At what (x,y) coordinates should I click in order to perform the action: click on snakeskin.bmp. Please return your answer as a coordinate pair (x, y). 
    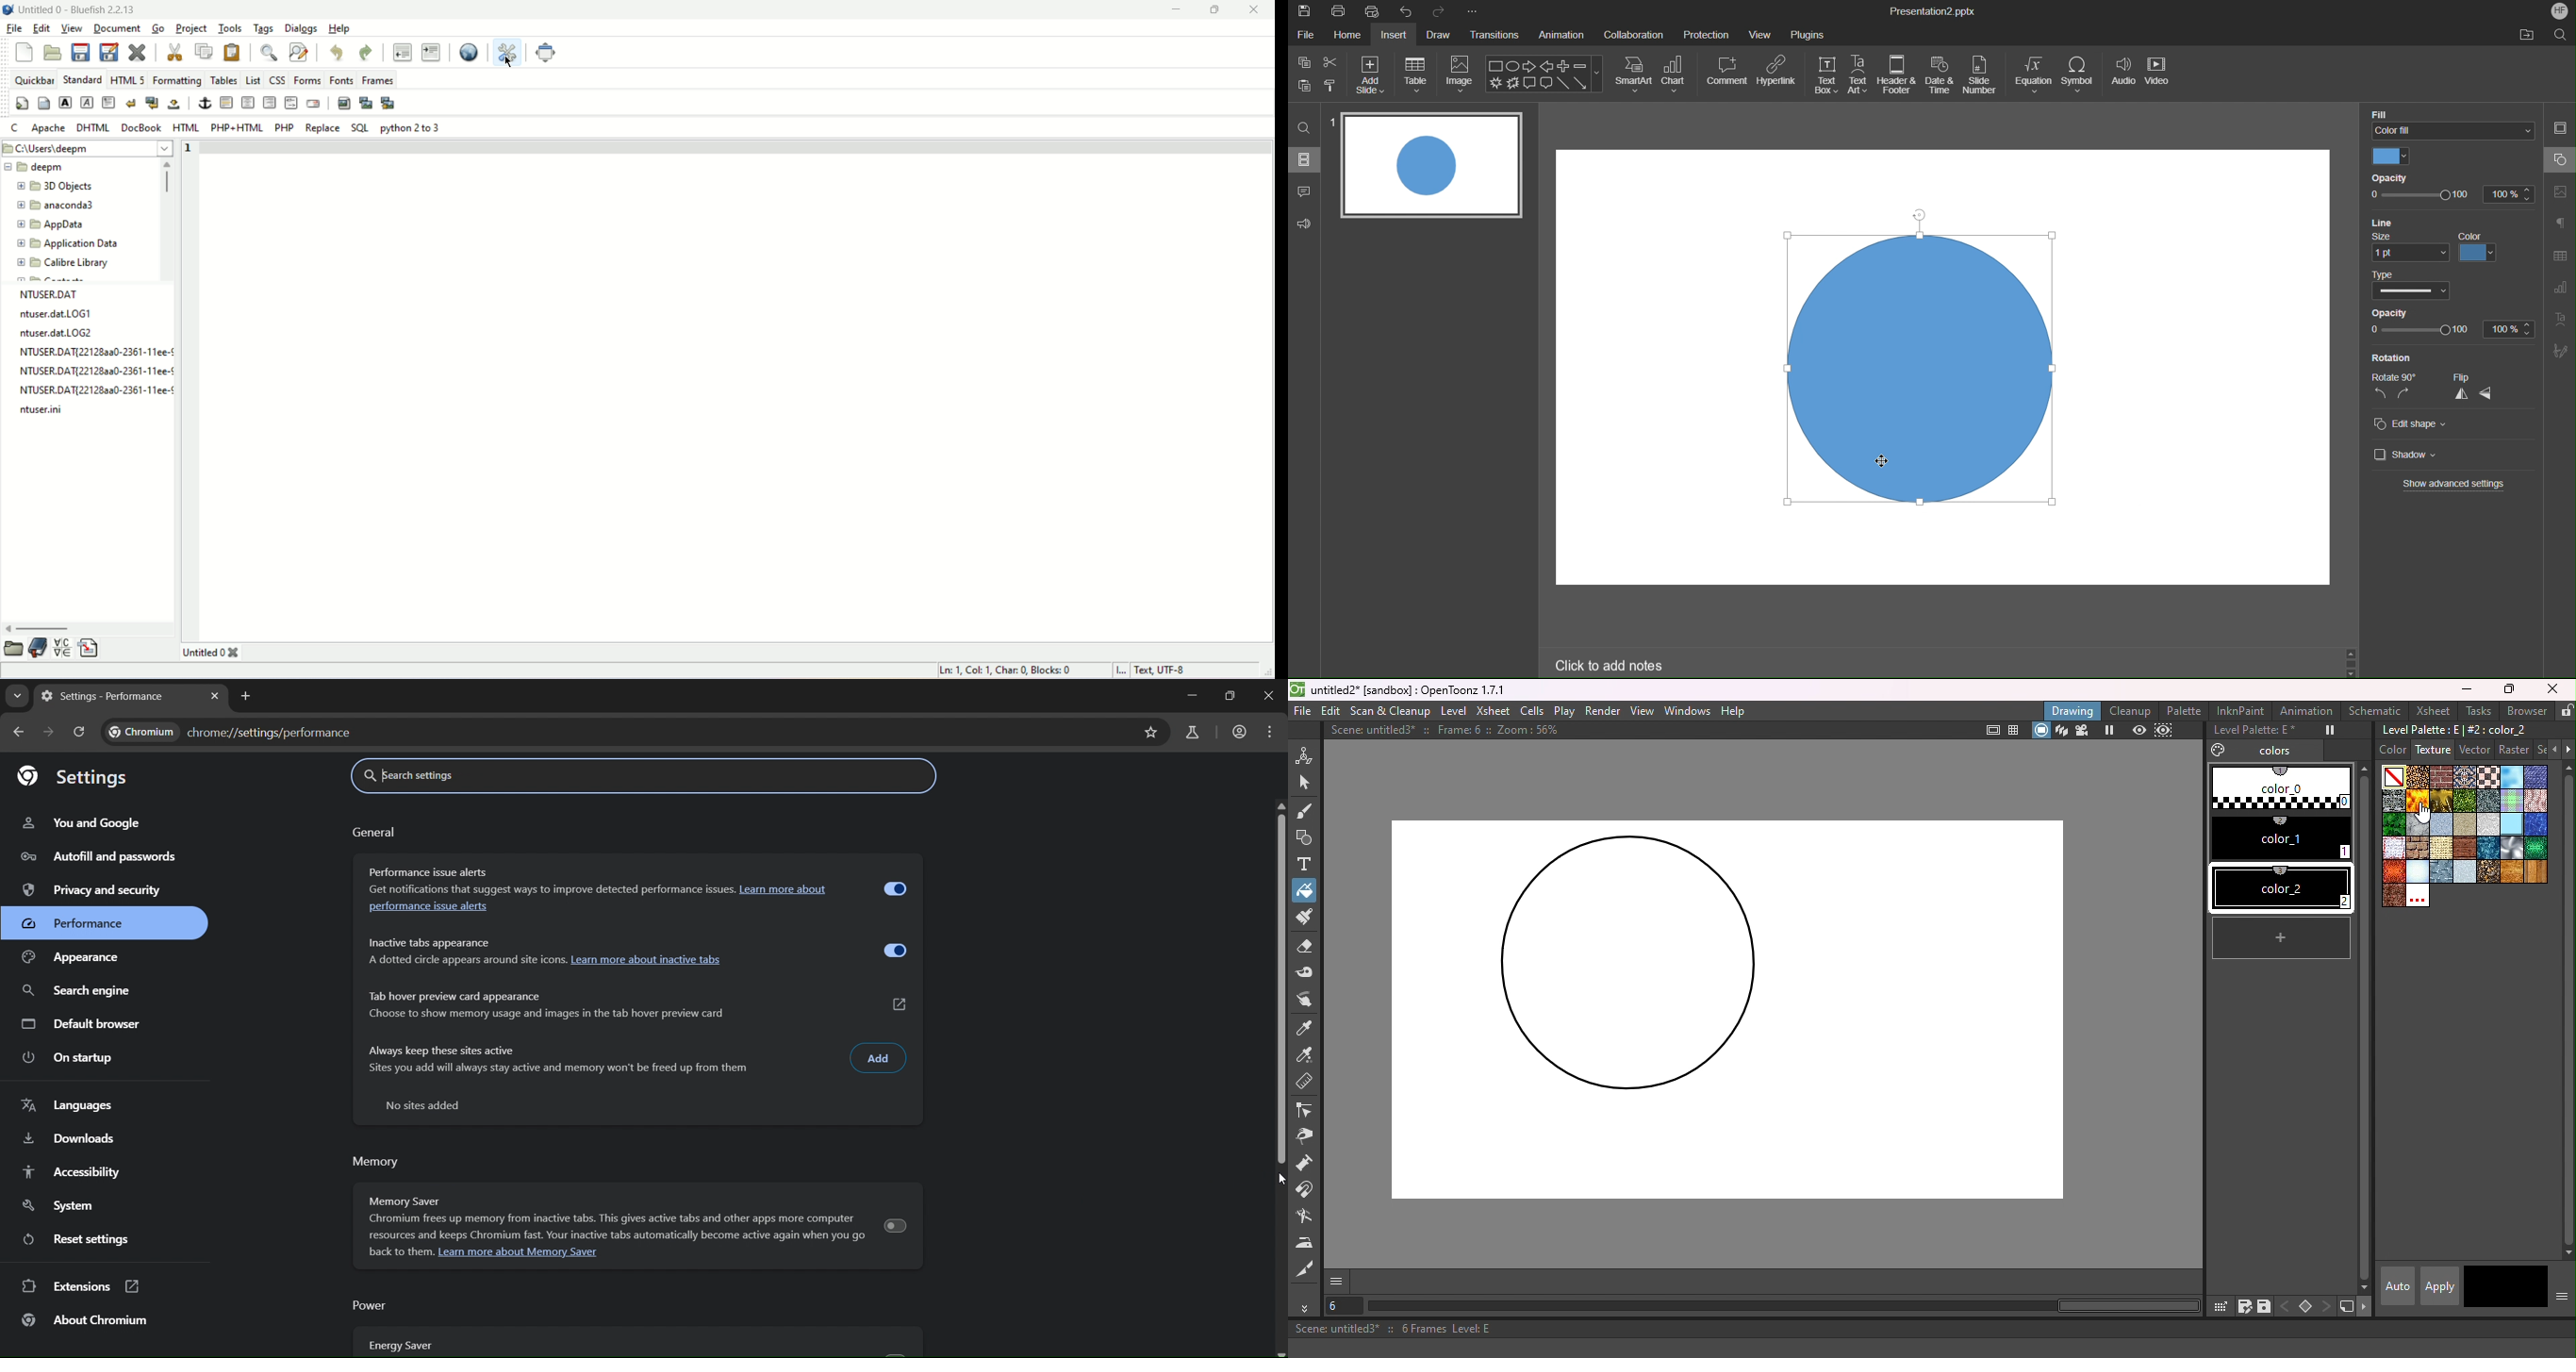
    Looking at the image, I should click on (2535, 848).